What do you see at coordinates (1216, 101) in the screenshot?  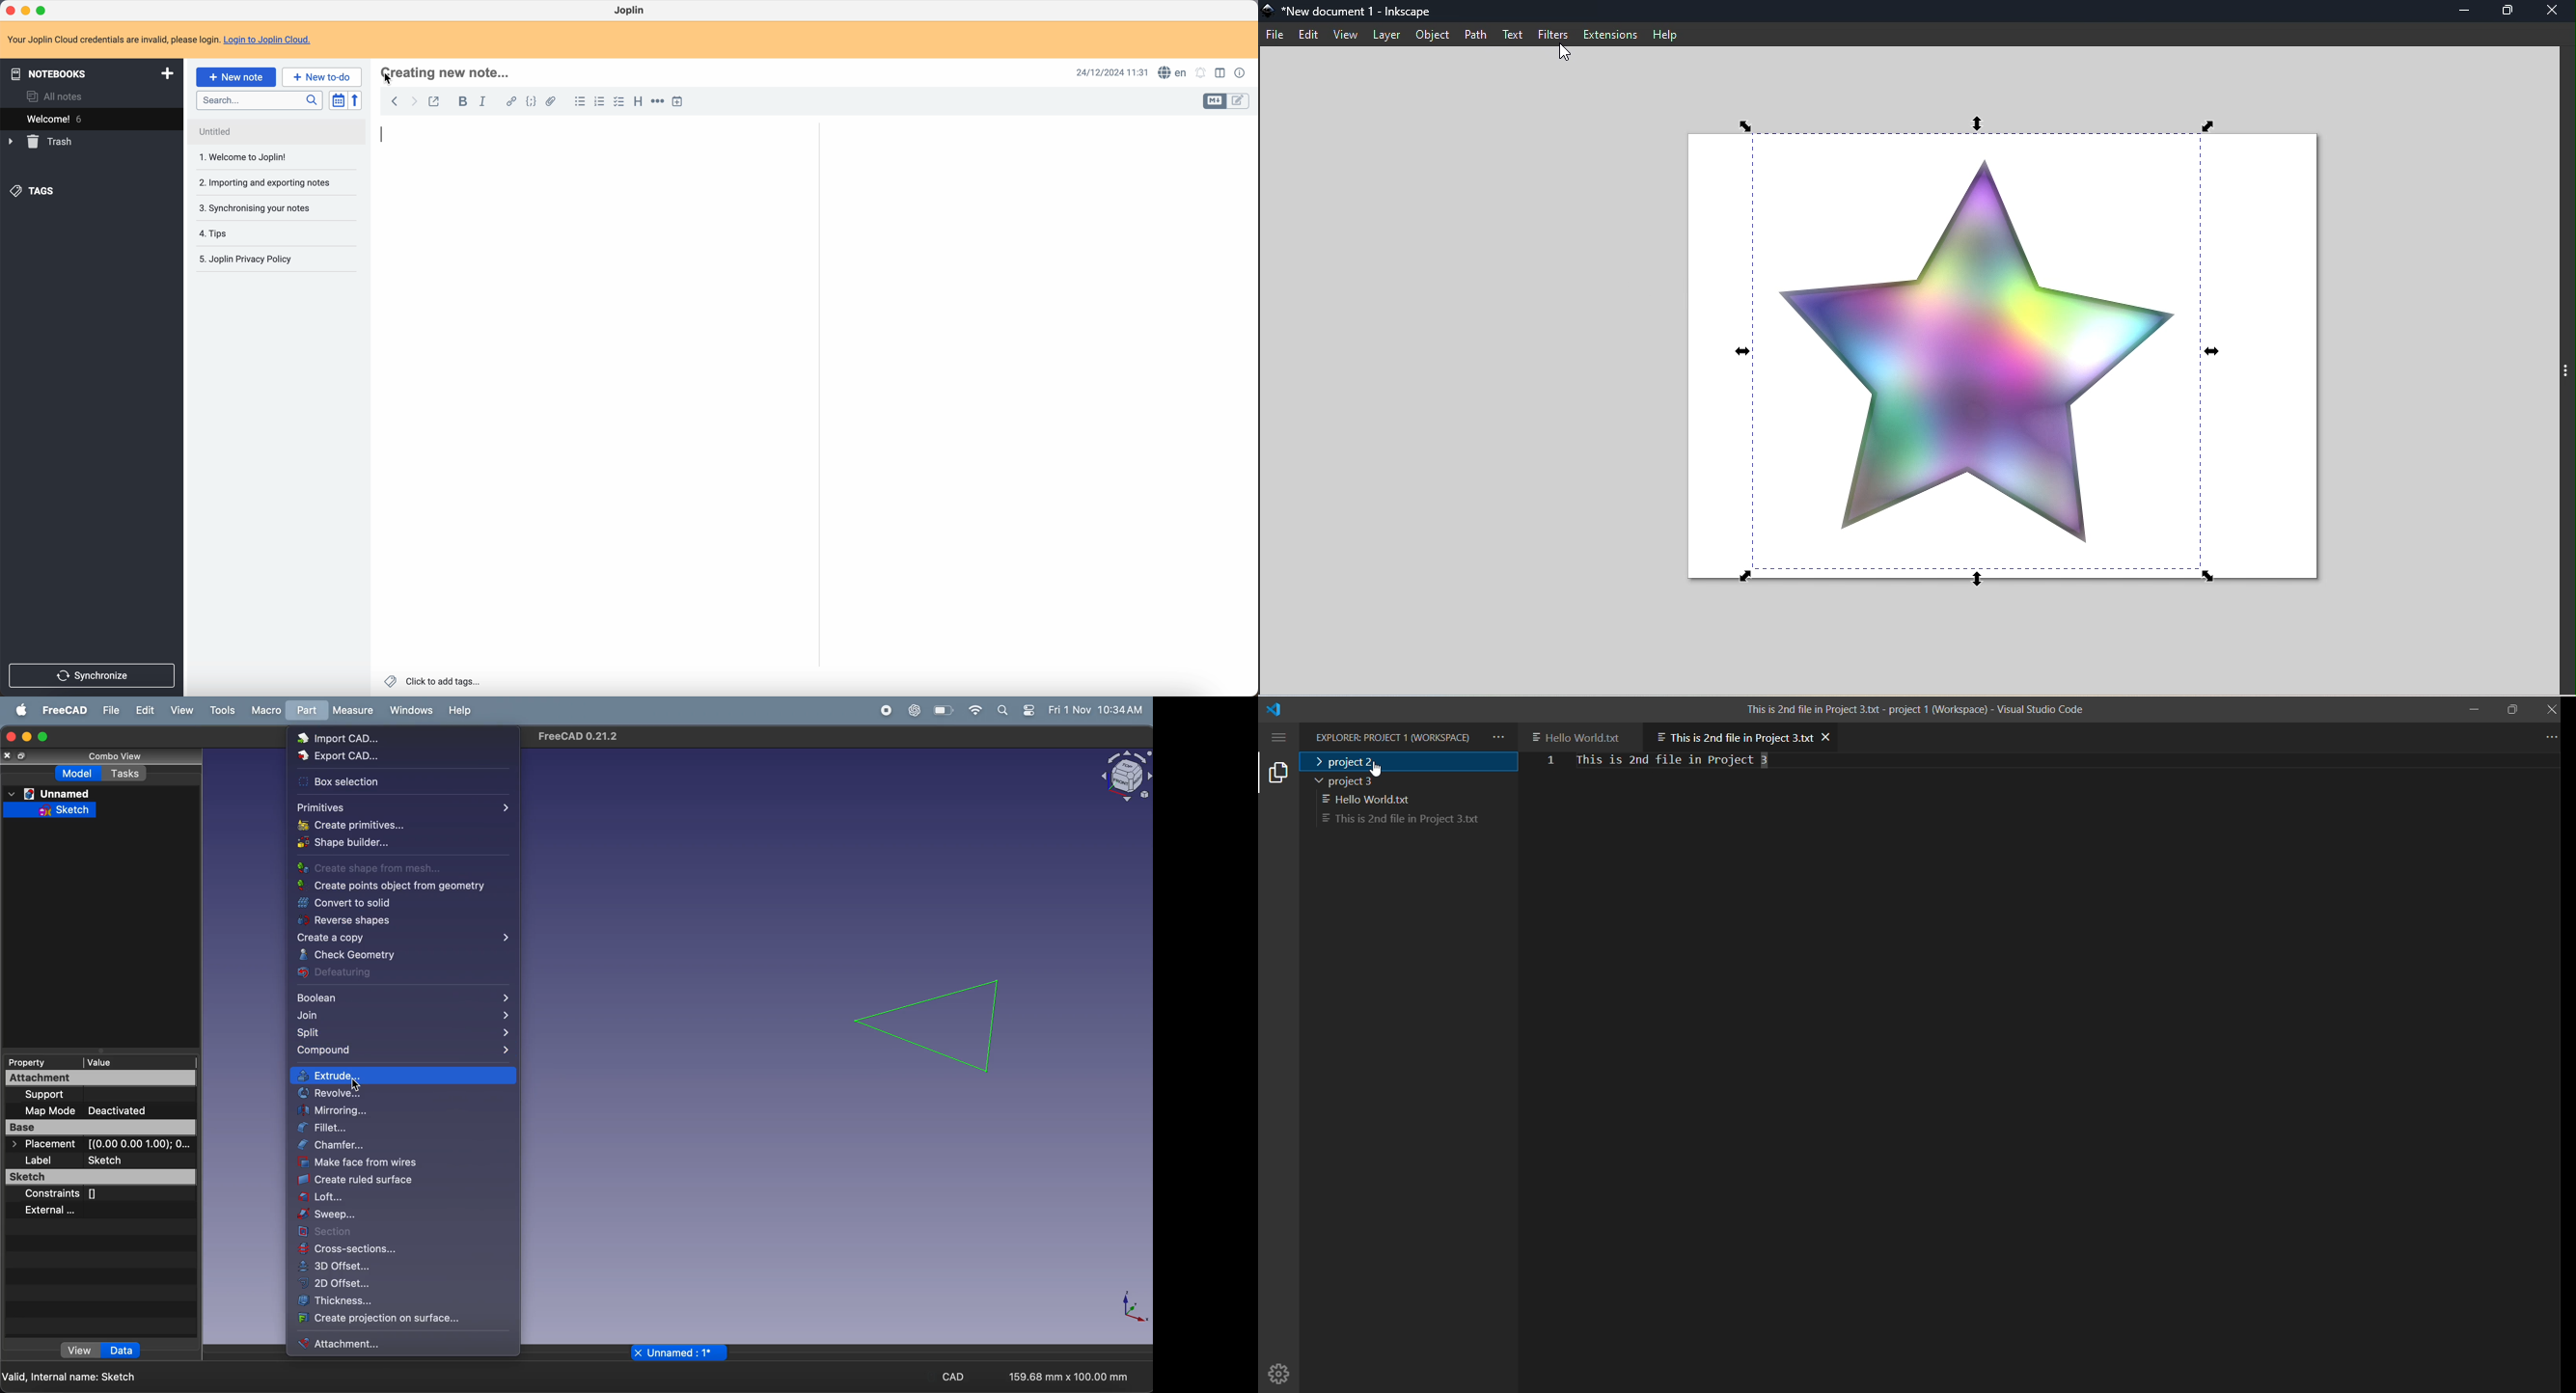 I see `toggle edit layout` at bounding box center [1216, 101].